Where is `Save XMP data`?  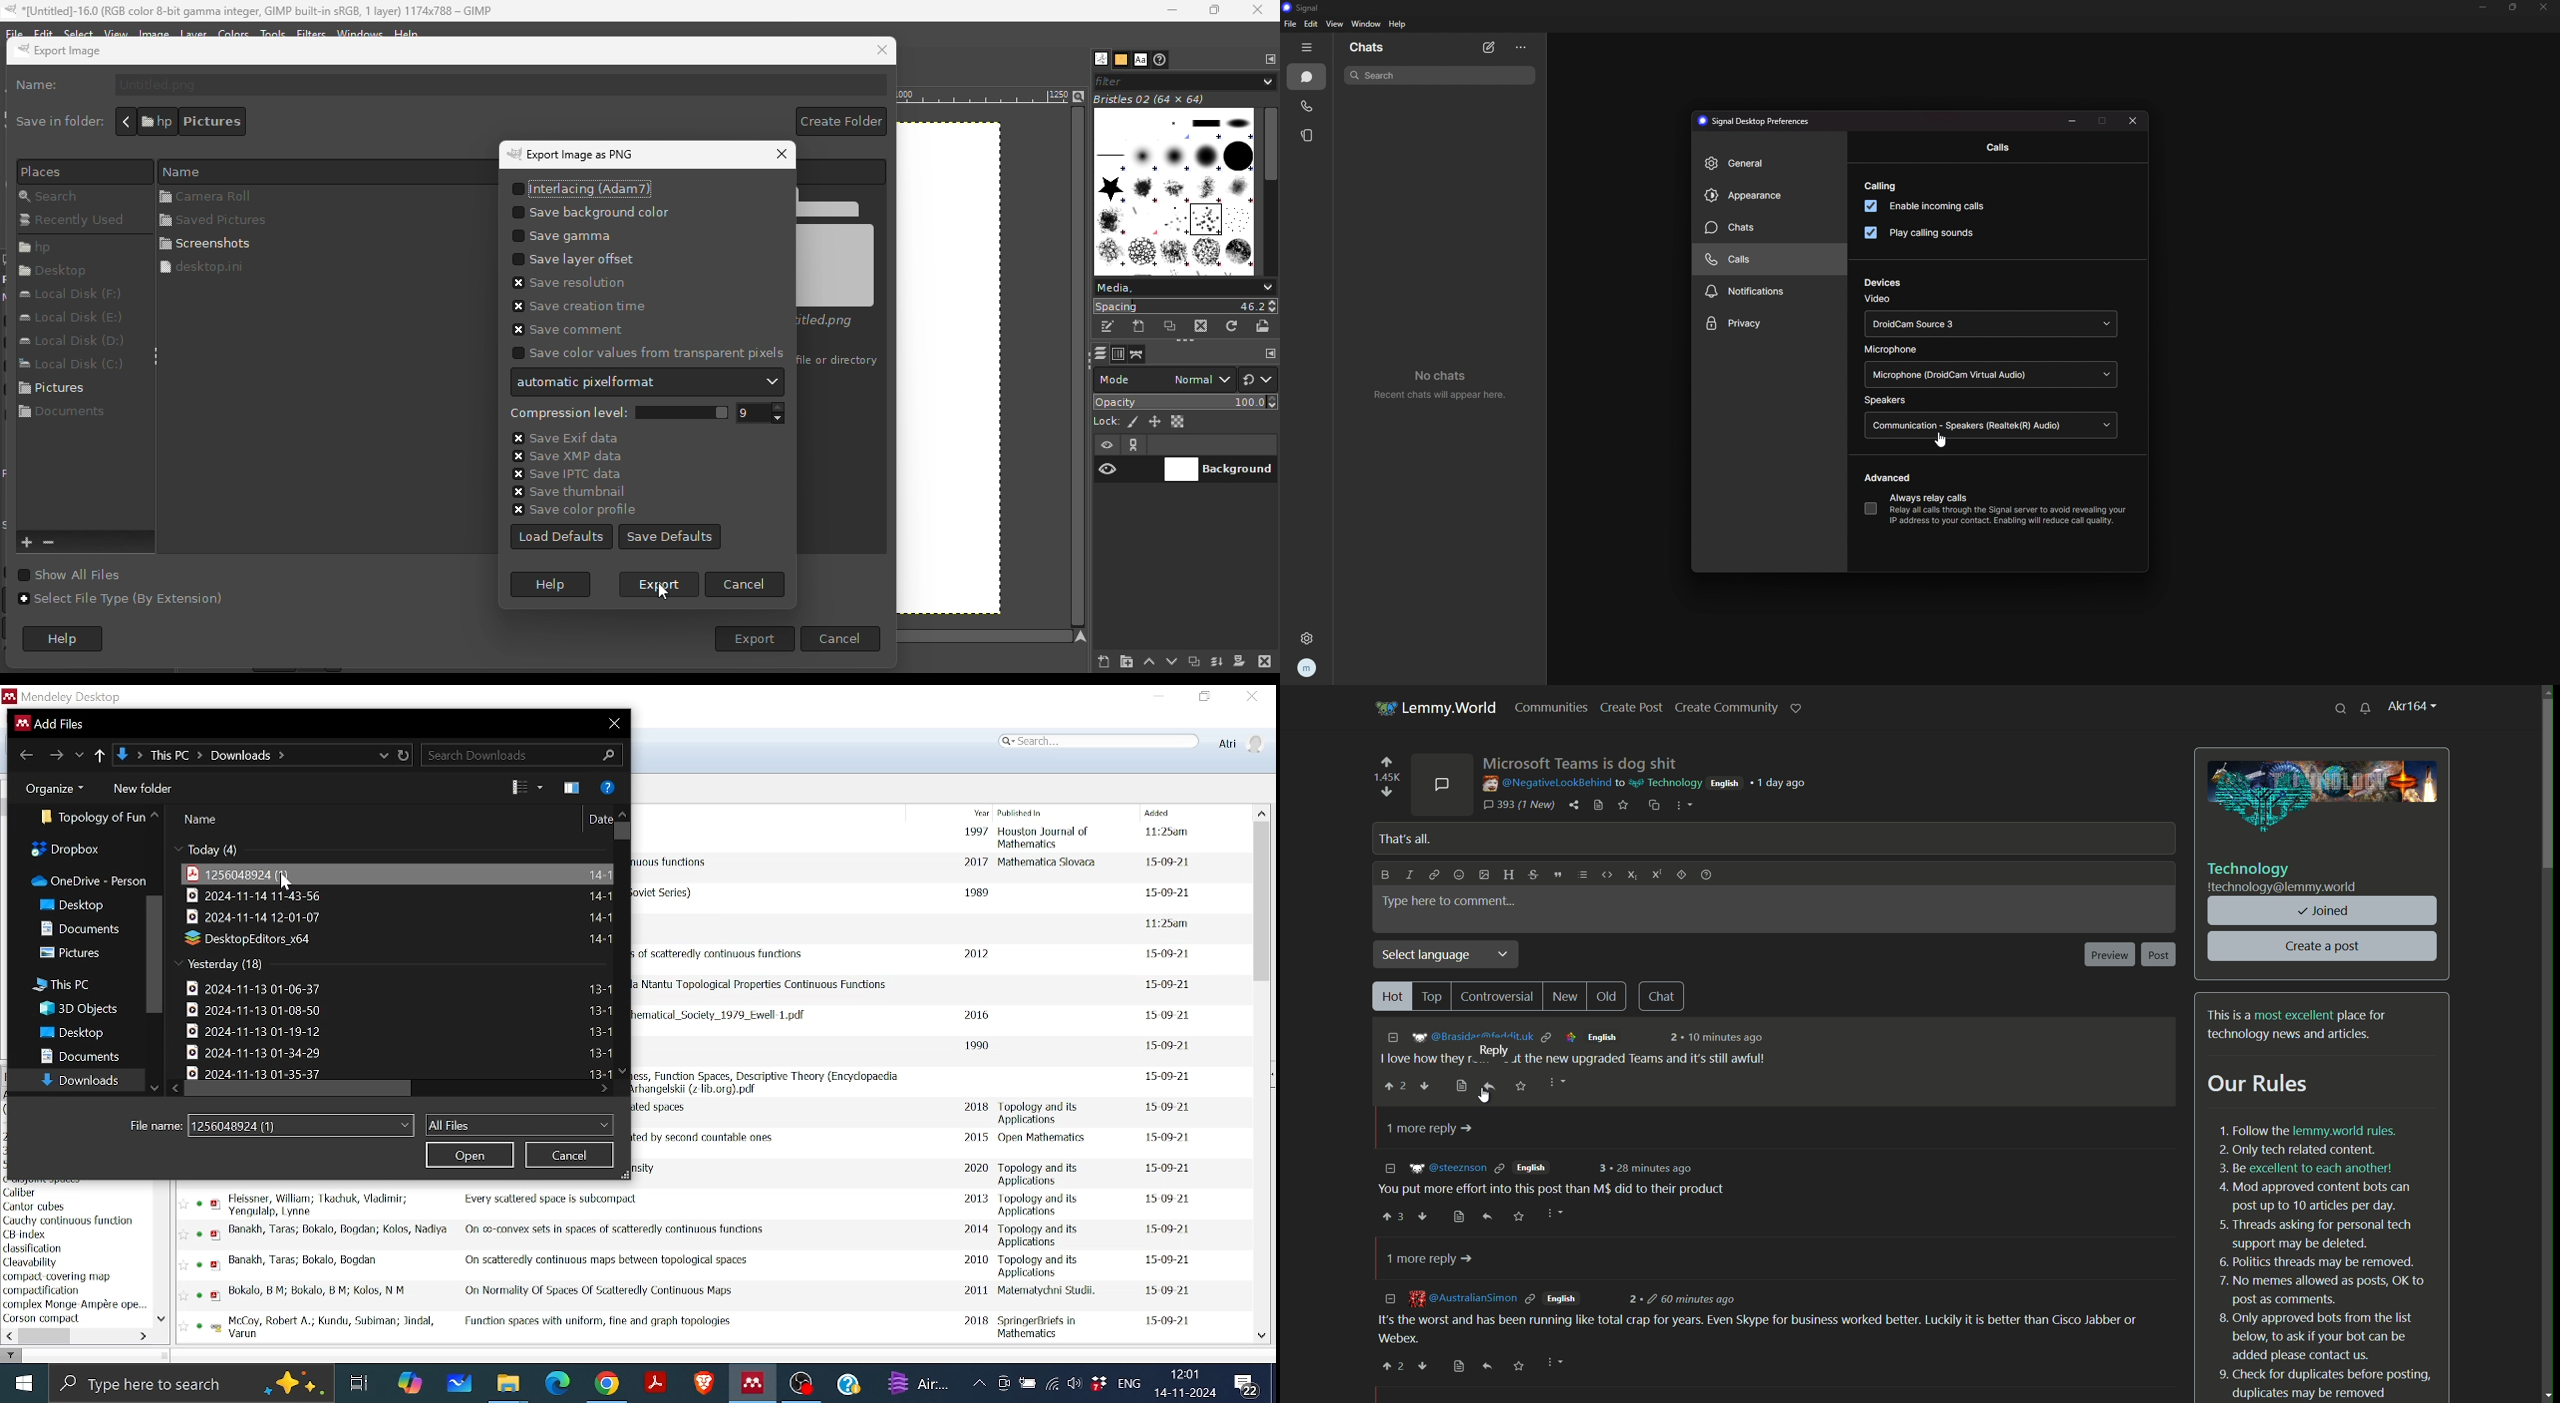
Save XMP data is located at coordinates (560, 454).